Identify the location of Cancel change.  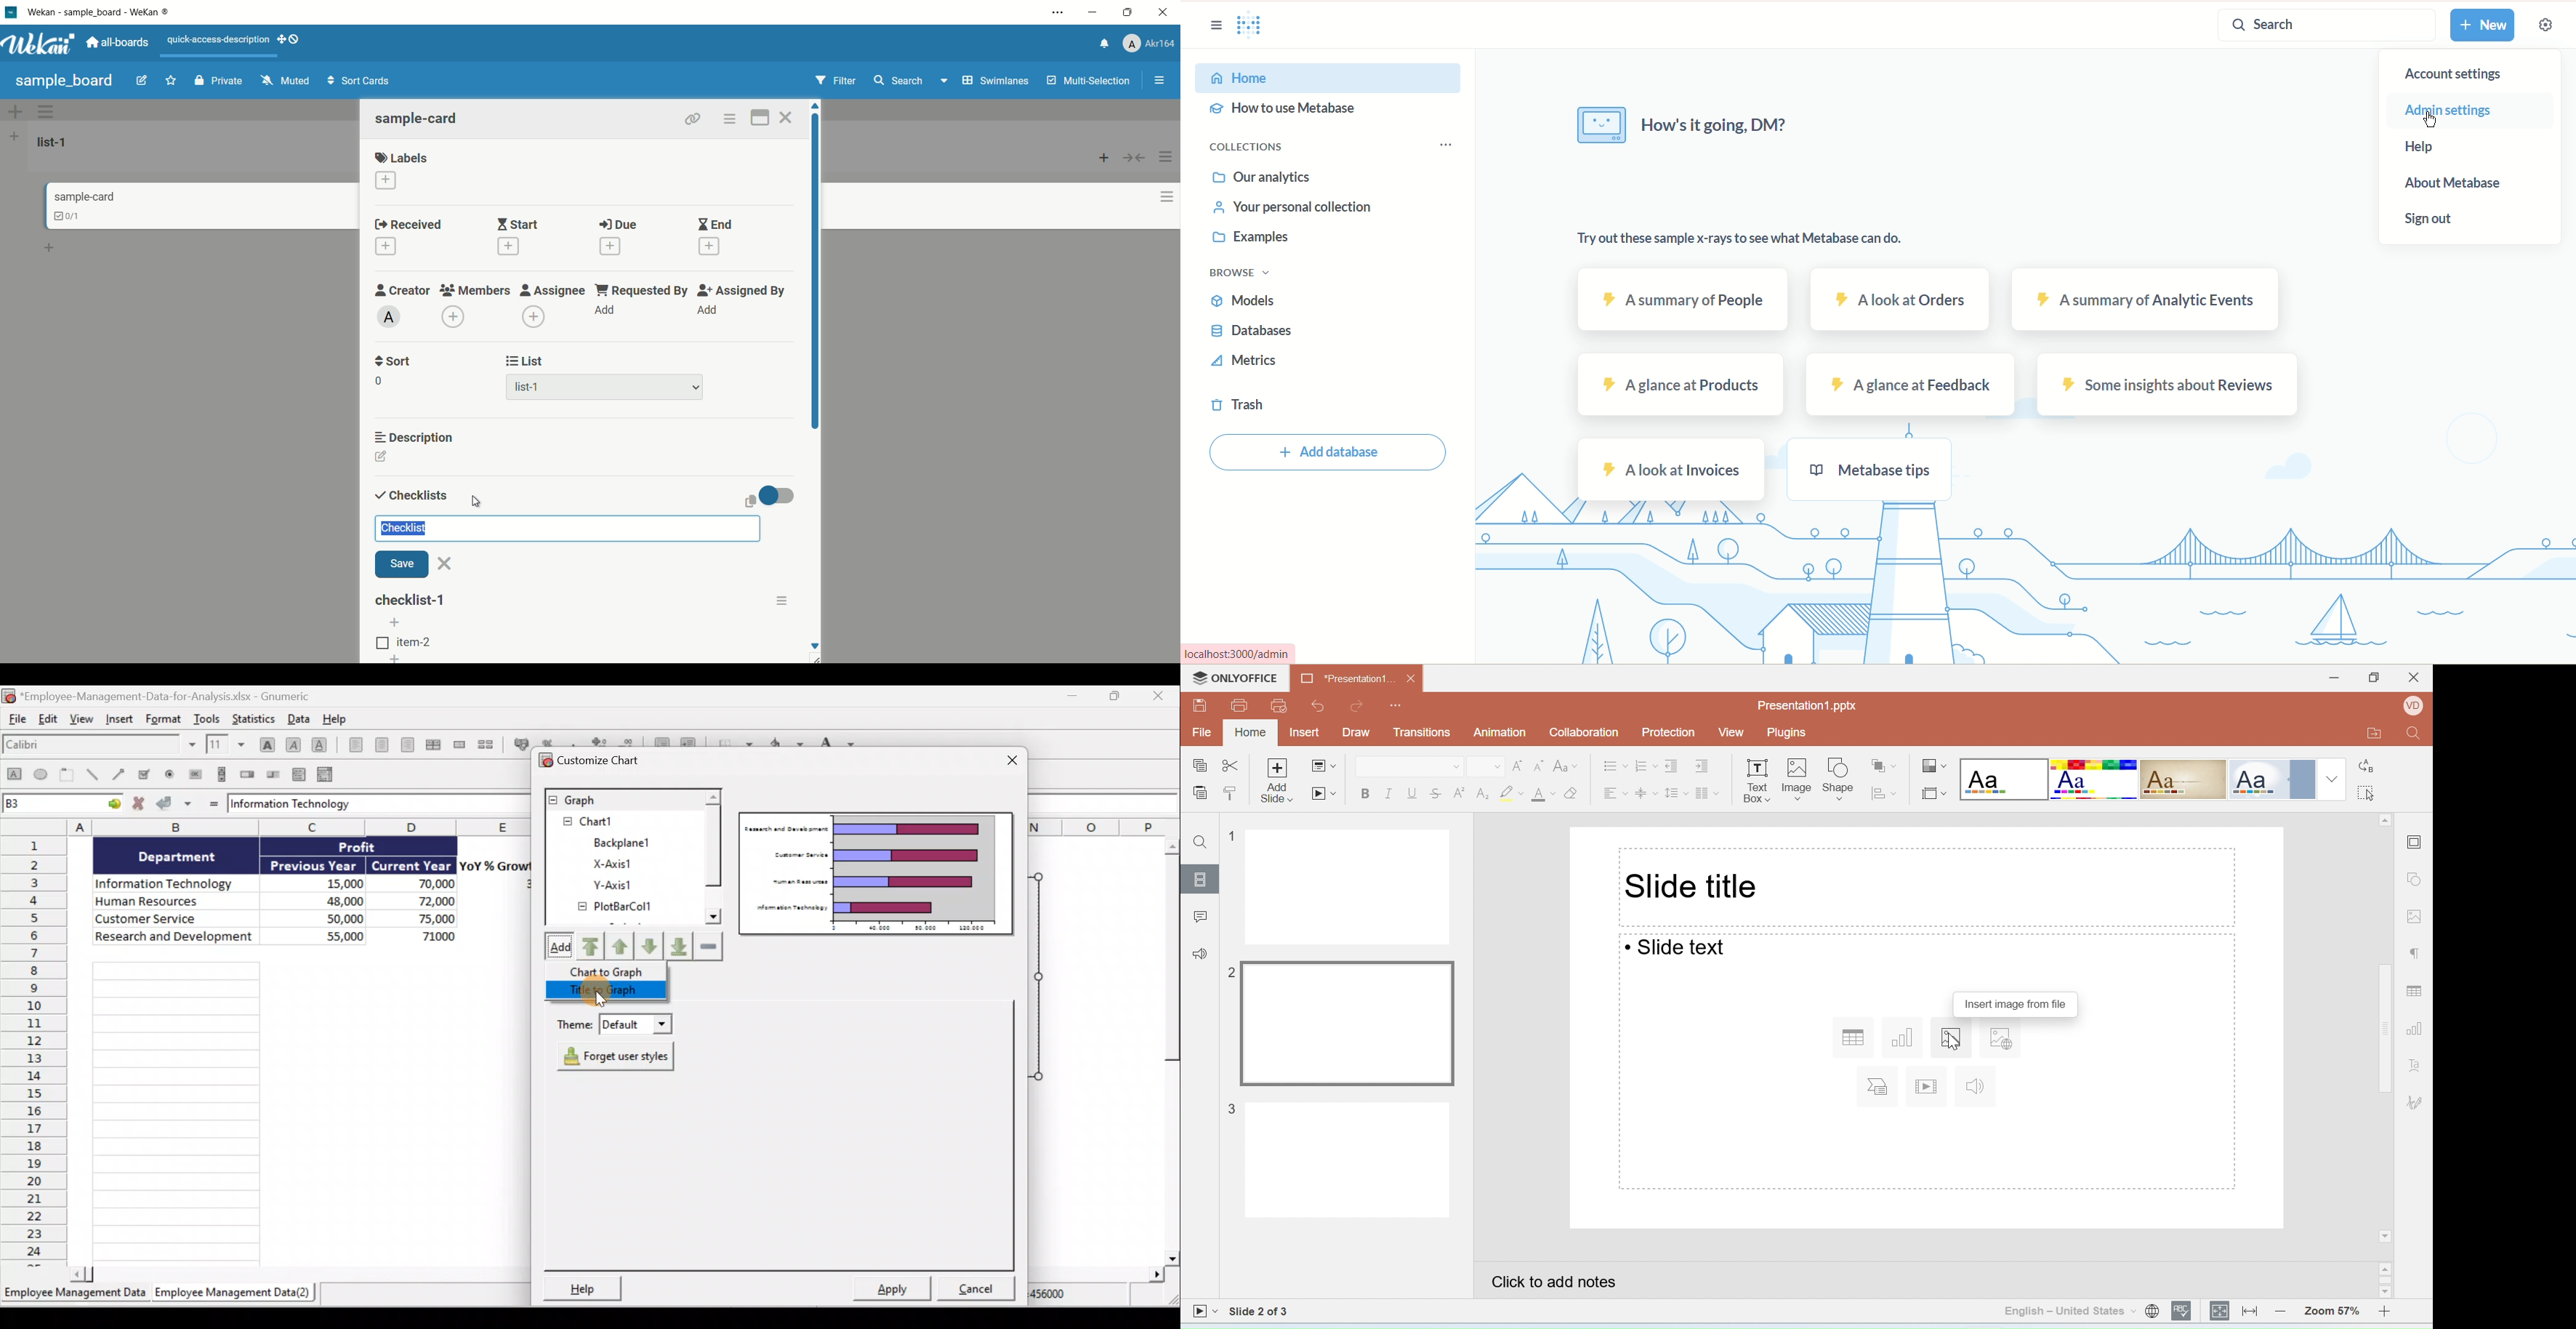
(141, 804).